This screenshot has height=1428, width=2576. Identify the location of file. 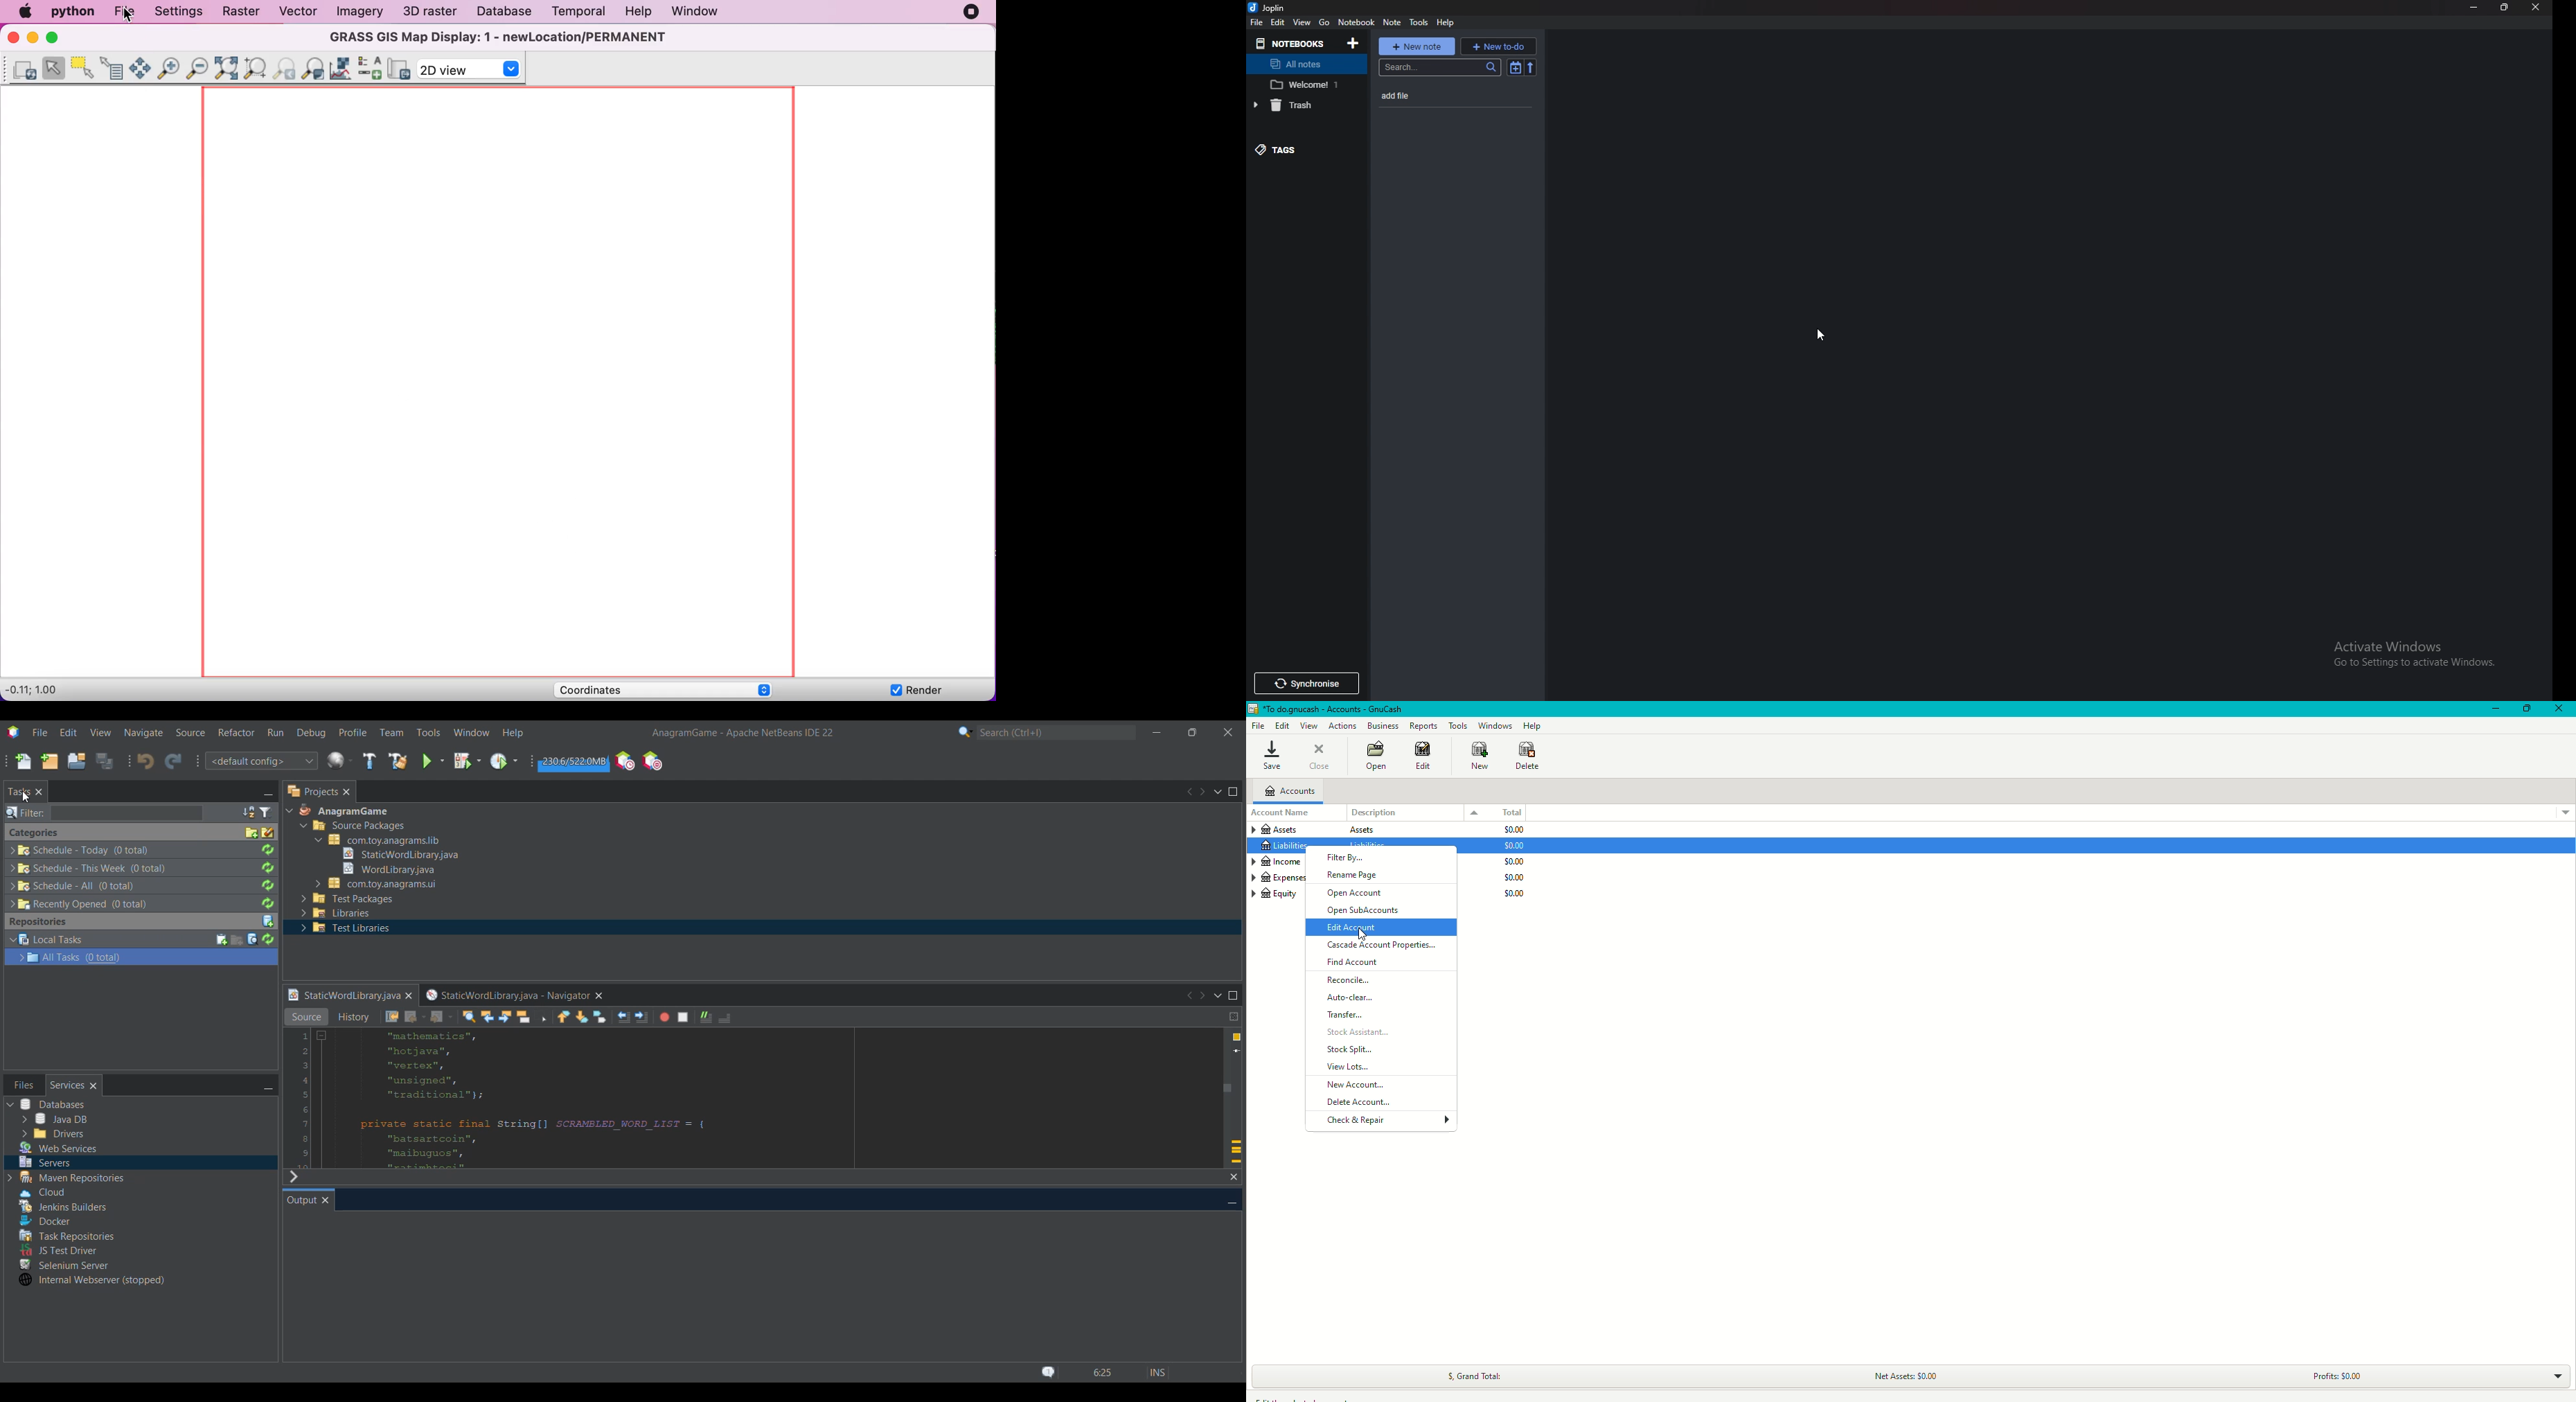
(1257, 22).